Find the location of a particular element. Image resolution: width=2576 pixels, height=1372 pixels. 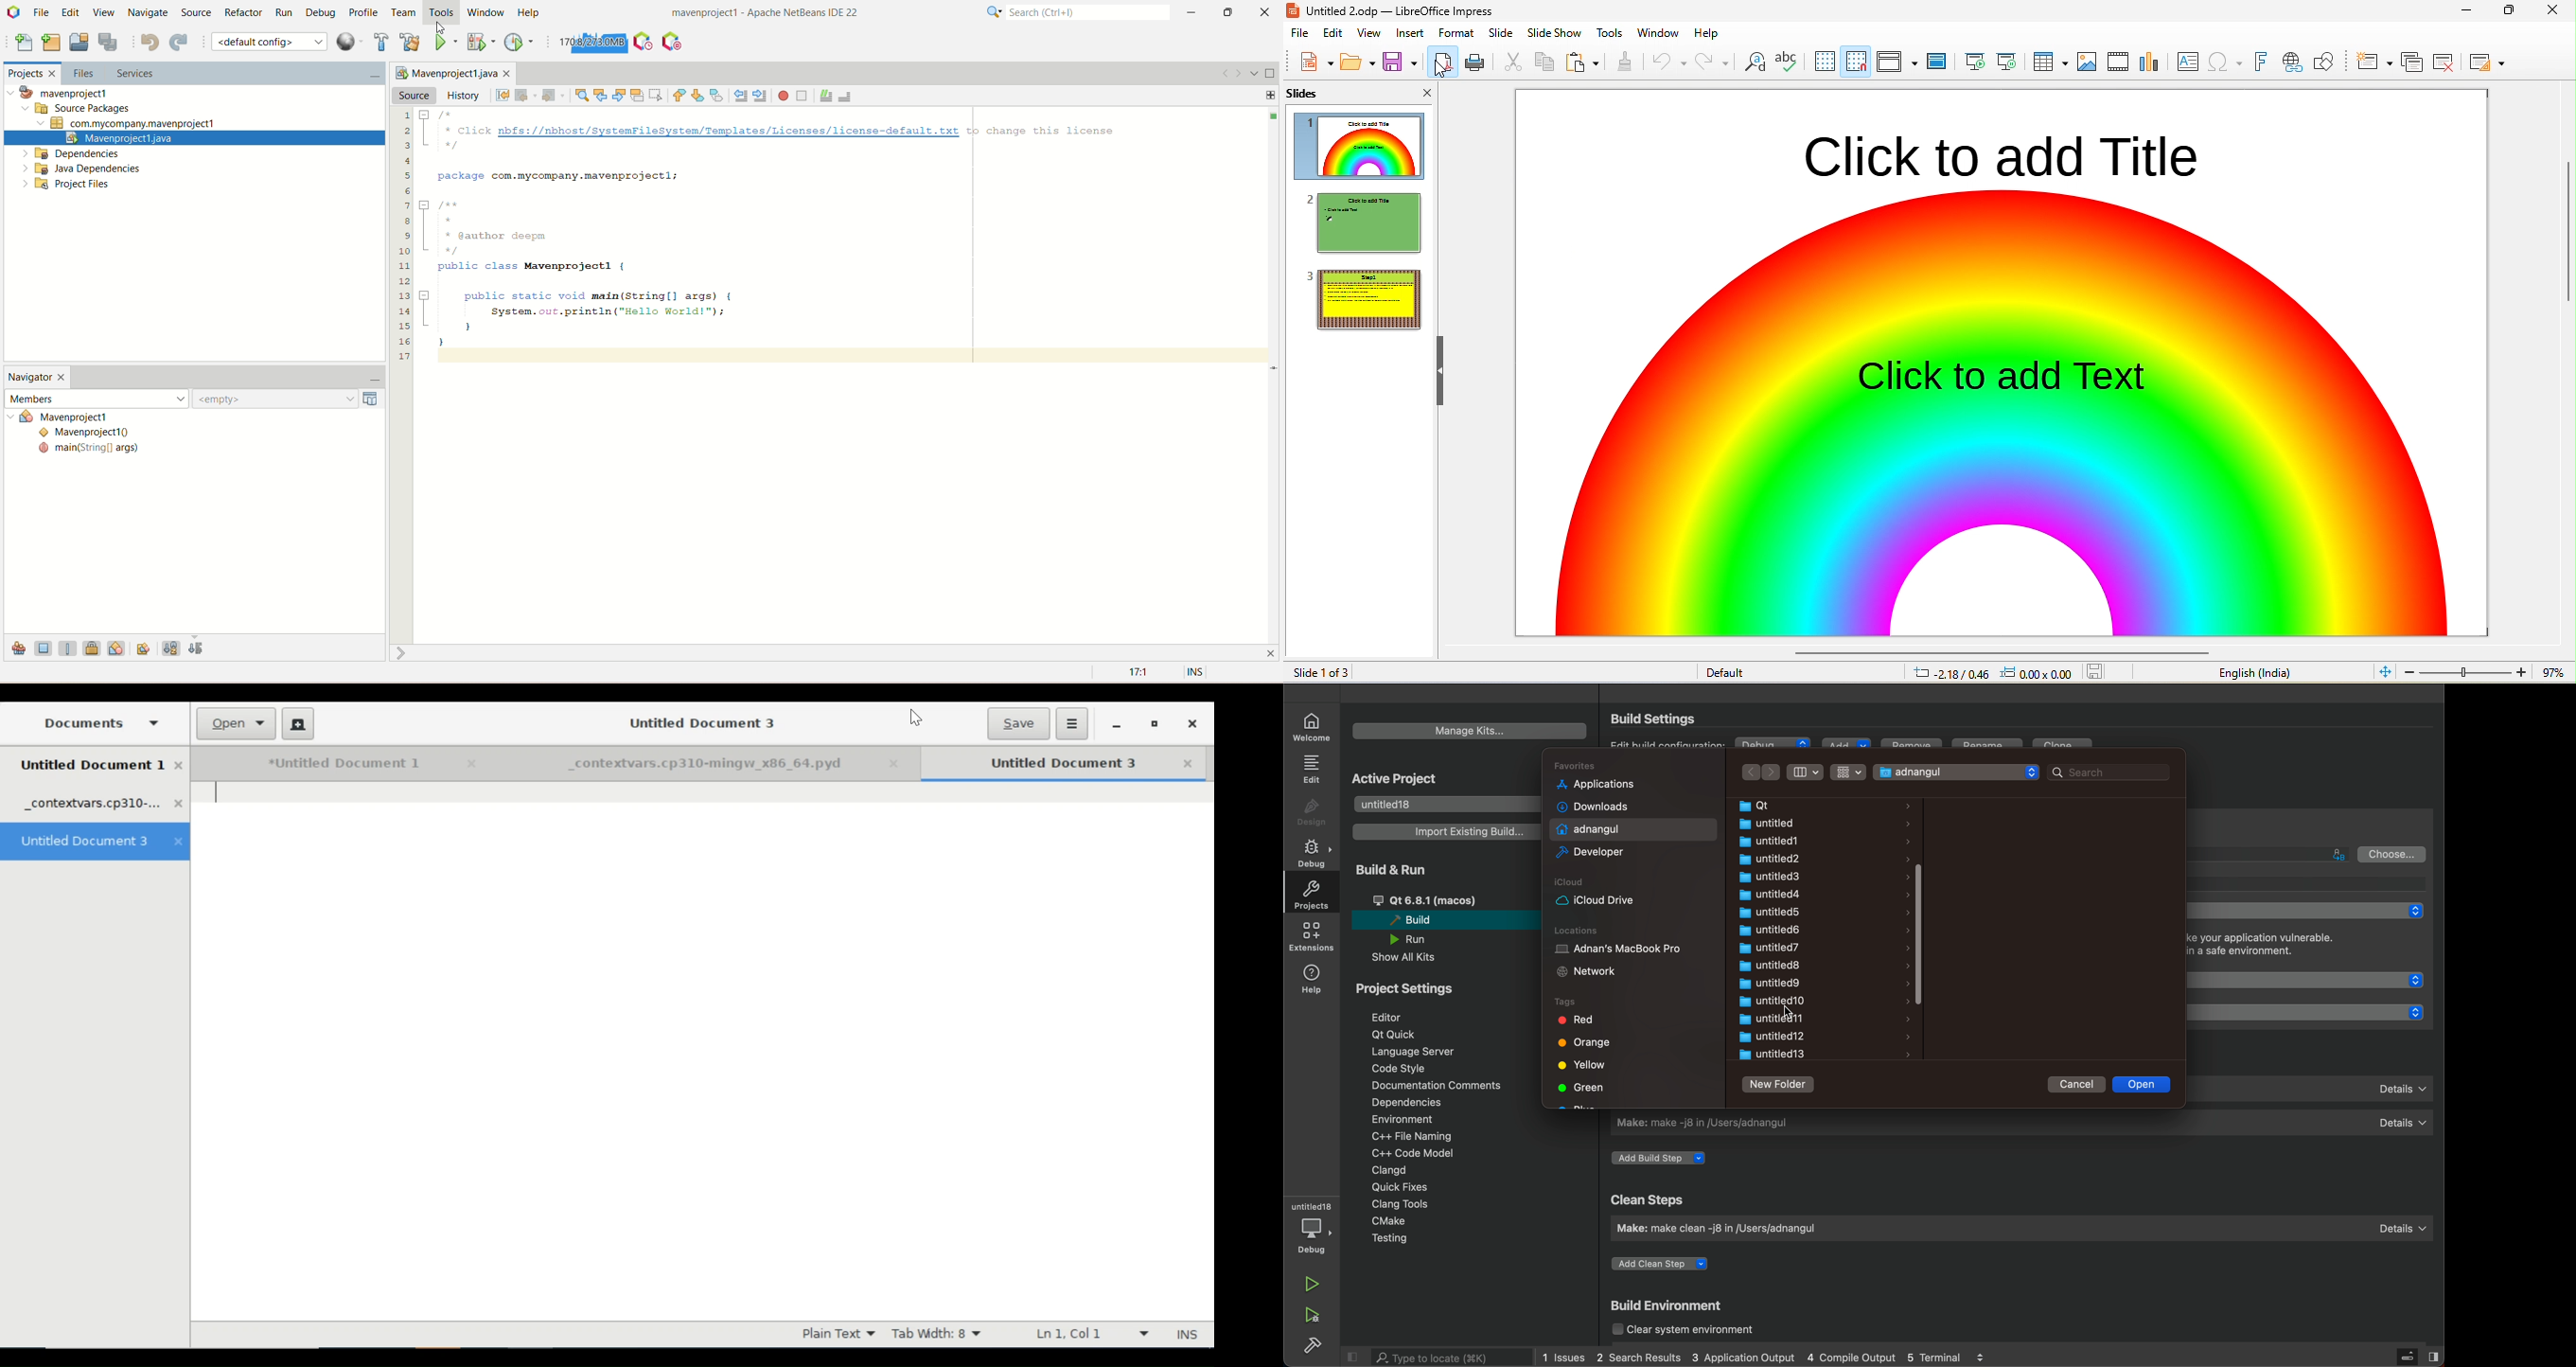

cursor is located at coordinates (1442, 70).